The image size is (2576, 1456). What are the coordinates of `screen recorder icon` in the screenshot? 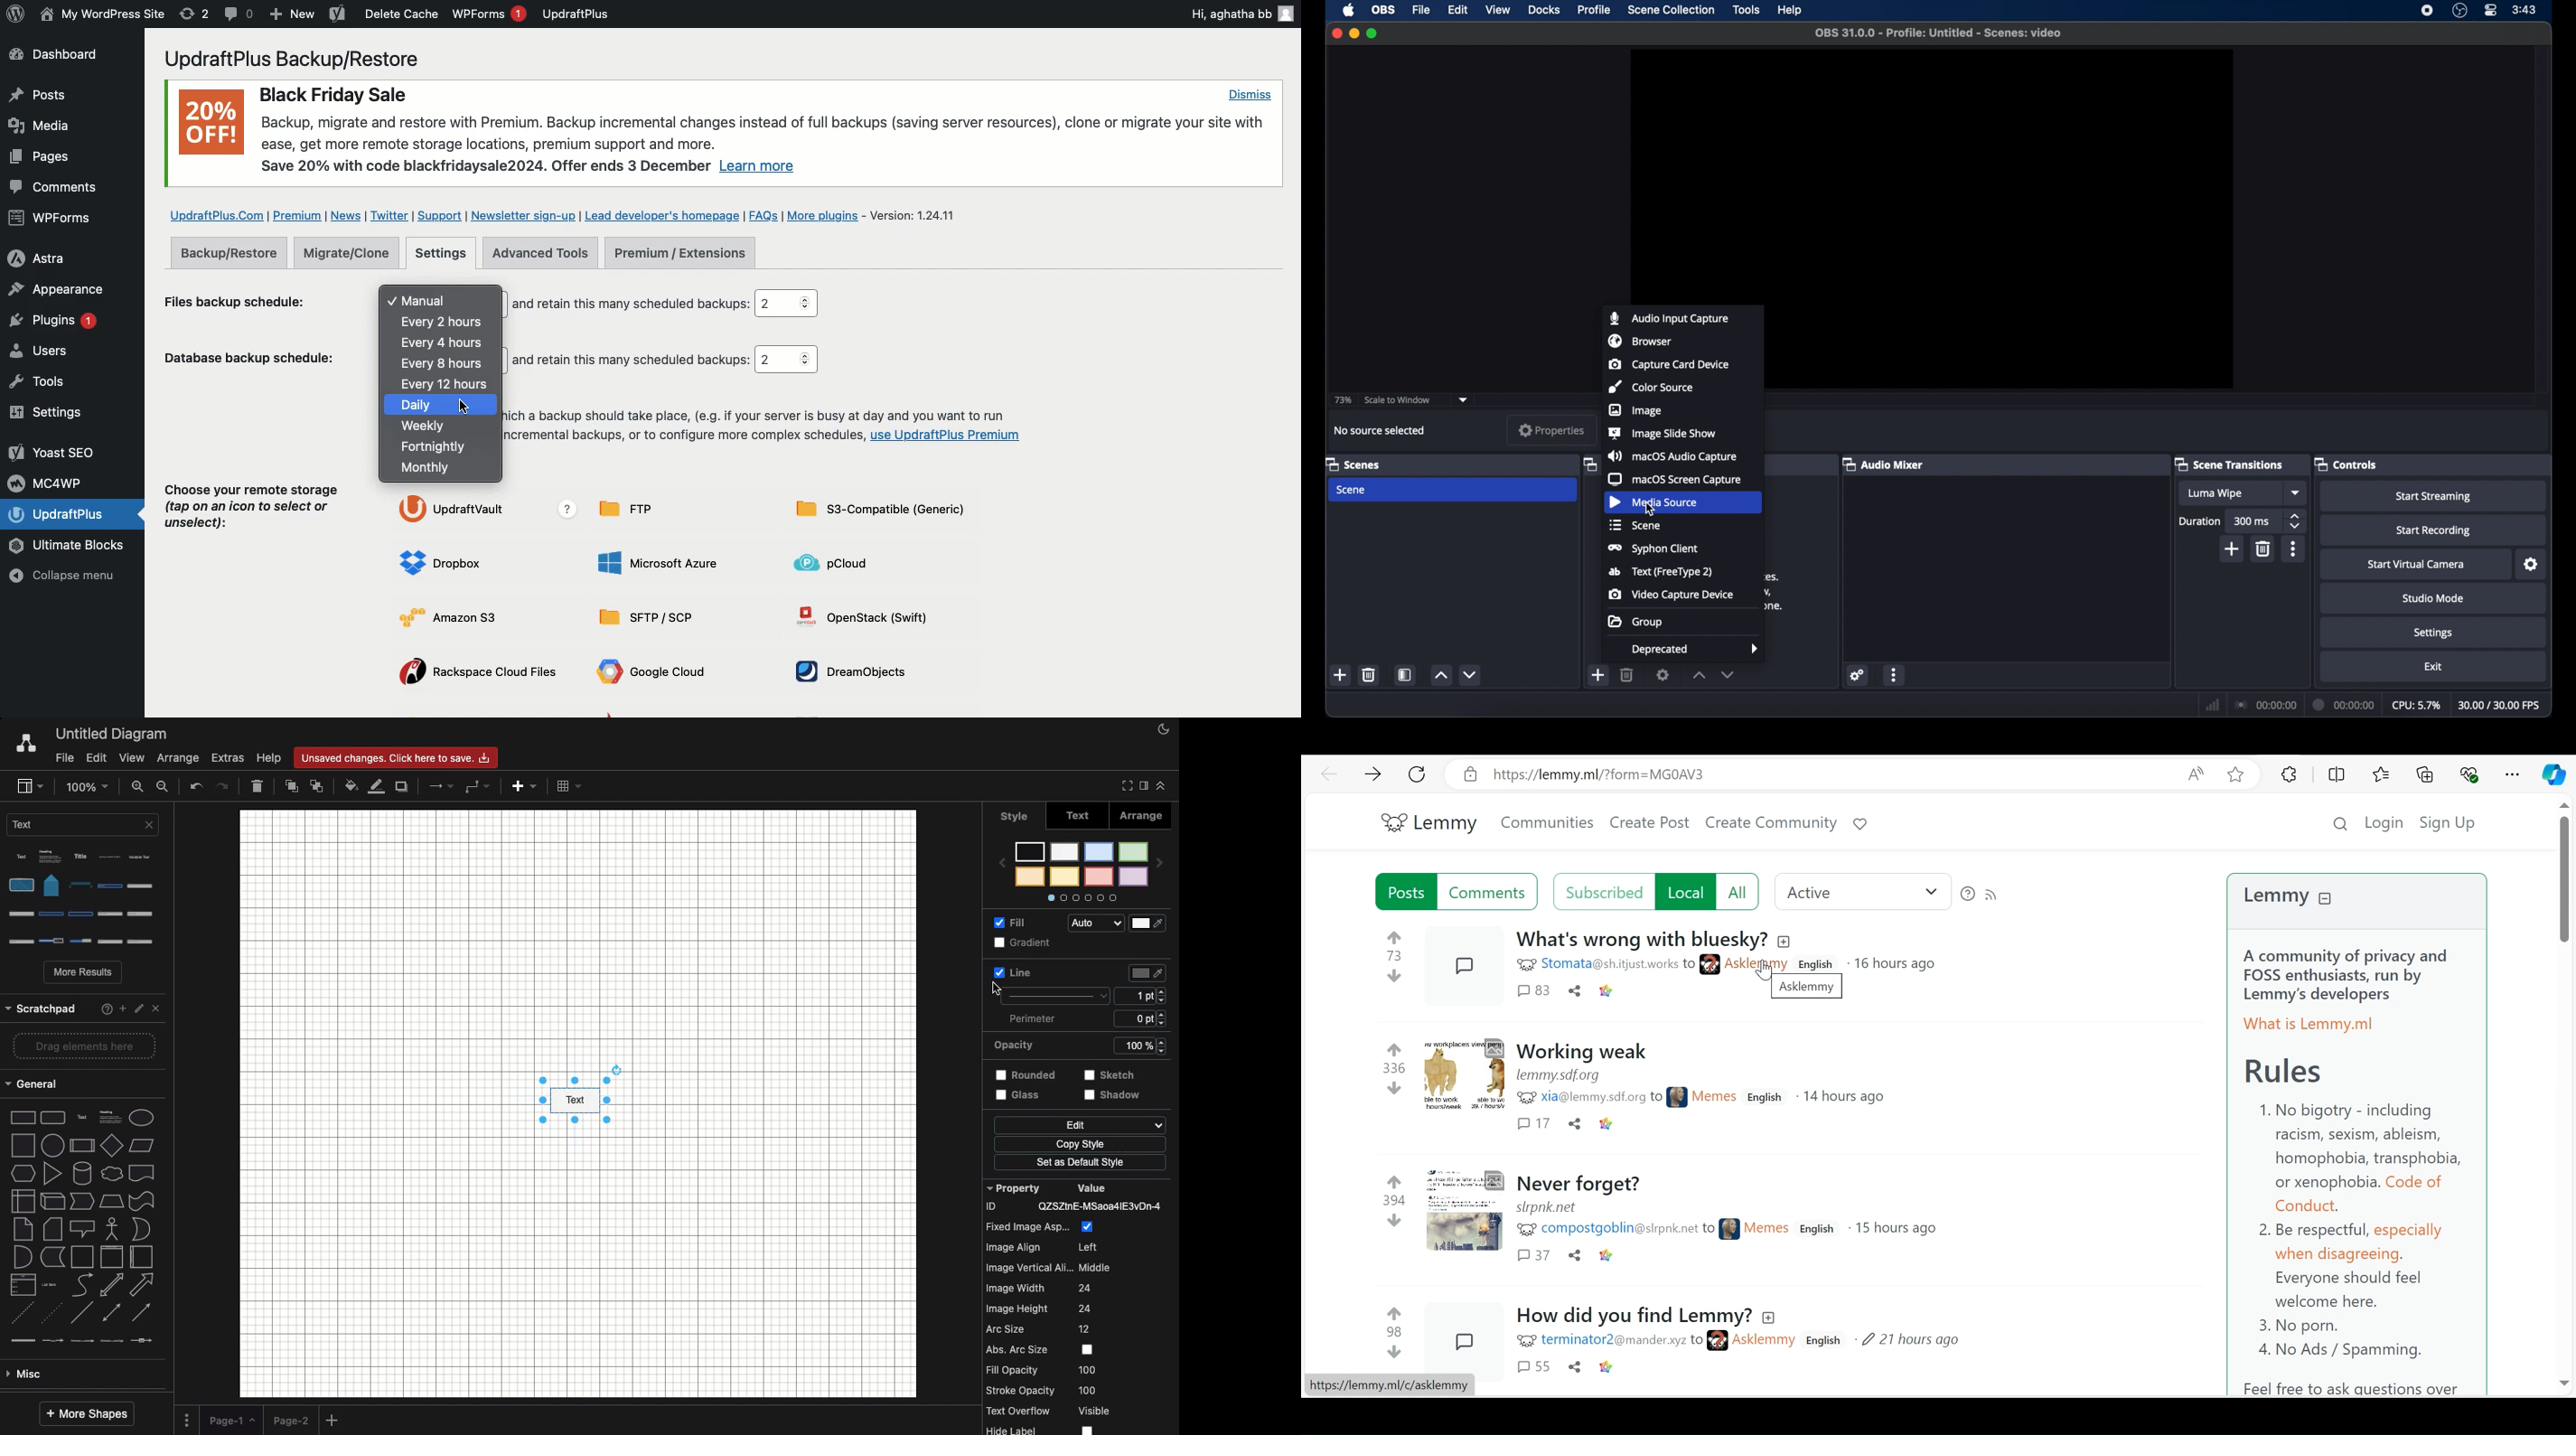 It's located at (2426, 10).